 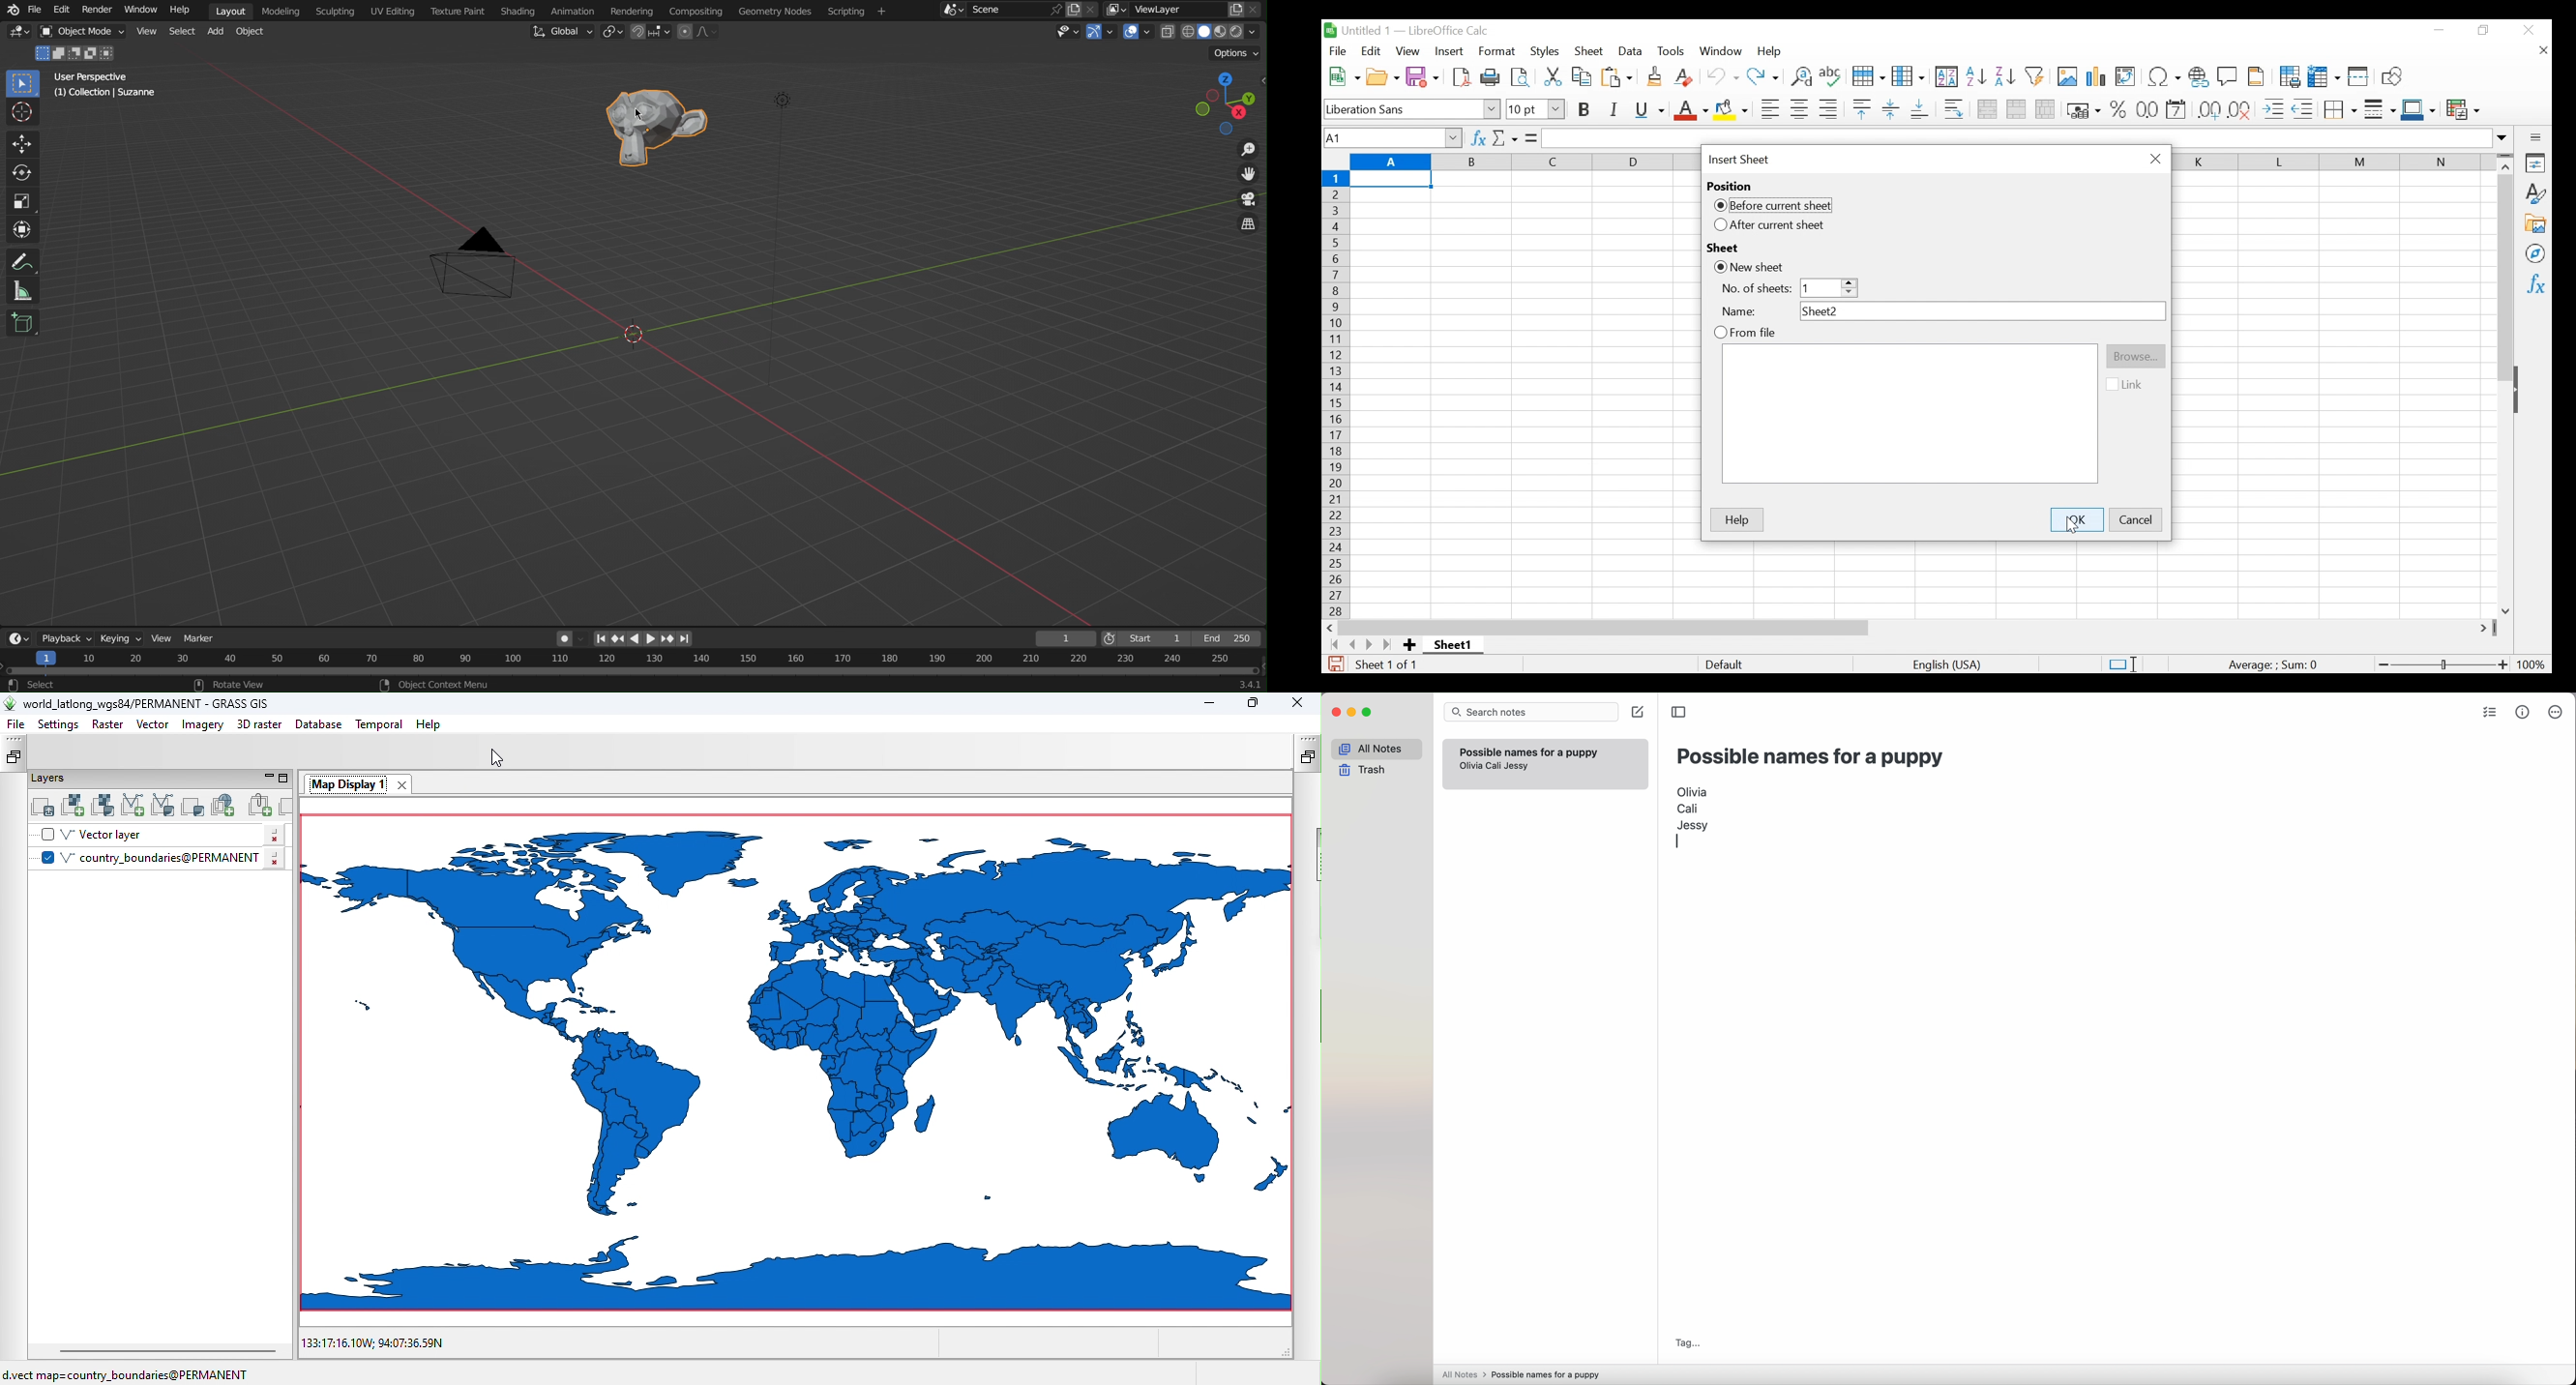 I want to click on check list, so click(x=2490, y=713).